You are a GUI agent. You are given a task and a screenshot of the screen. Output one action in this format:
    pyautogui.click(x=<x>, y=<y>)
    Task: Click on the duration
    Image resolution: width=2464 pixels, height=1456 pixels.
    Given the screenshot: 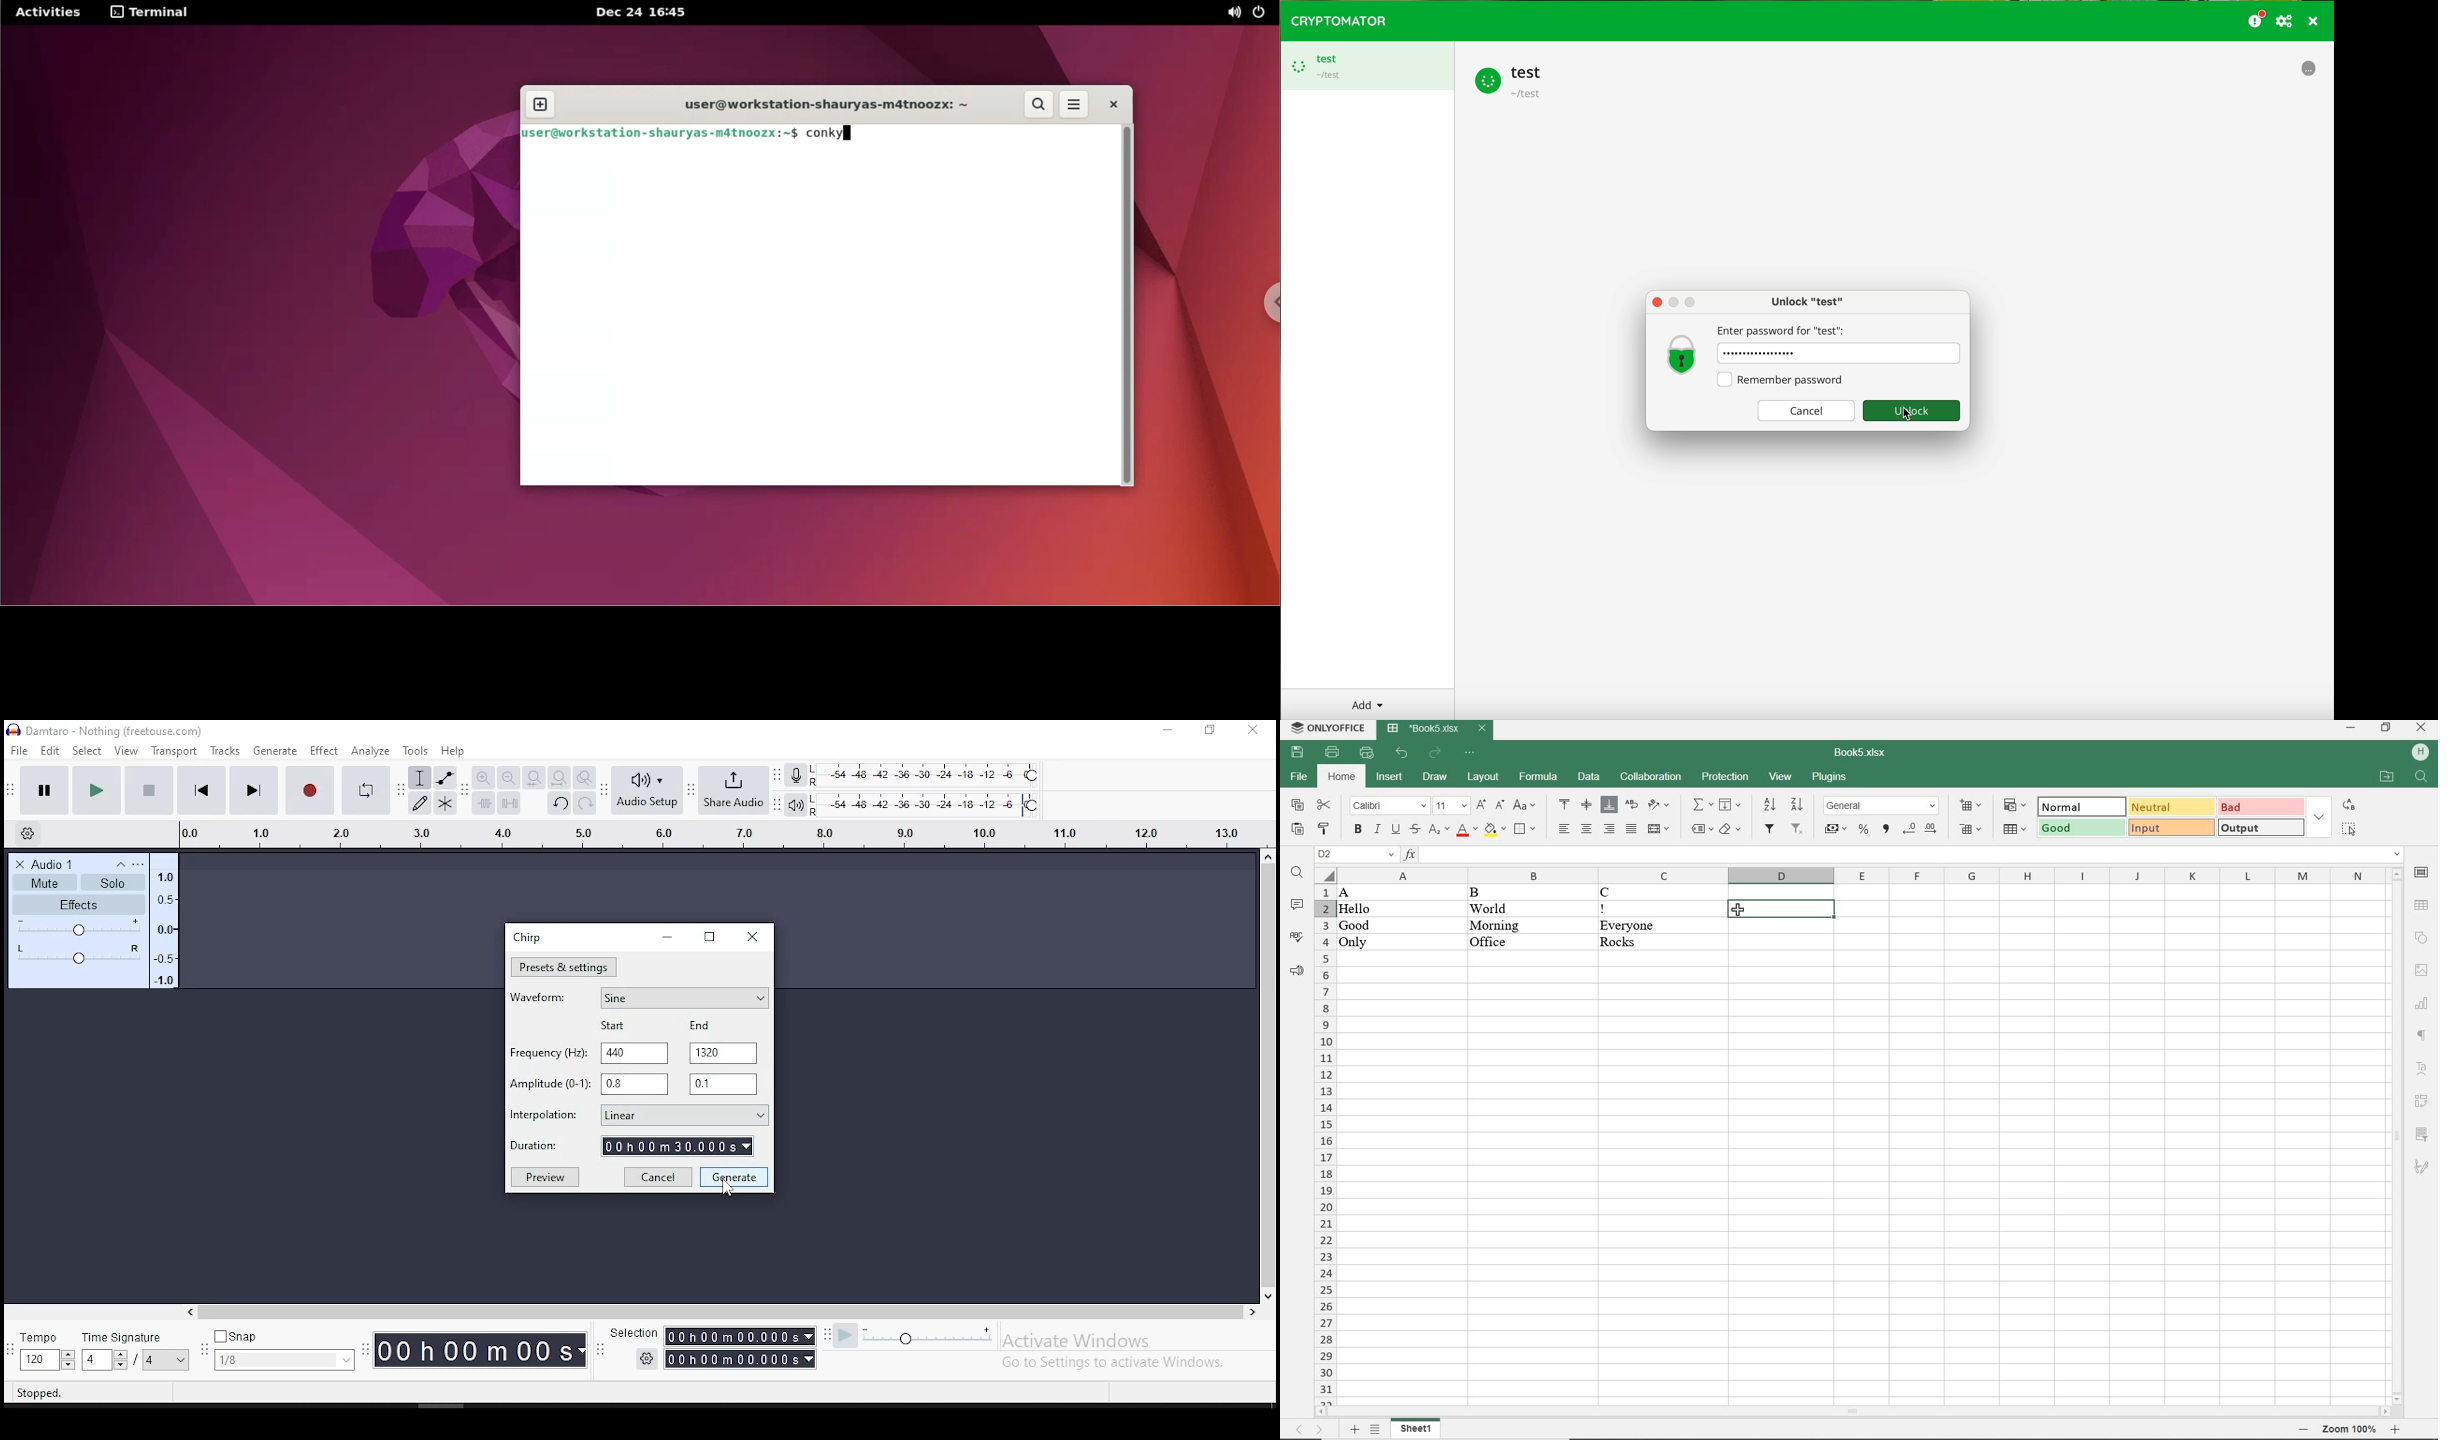 What is the action you would take?
    pyautogui.click(x=633, y=1146)
    